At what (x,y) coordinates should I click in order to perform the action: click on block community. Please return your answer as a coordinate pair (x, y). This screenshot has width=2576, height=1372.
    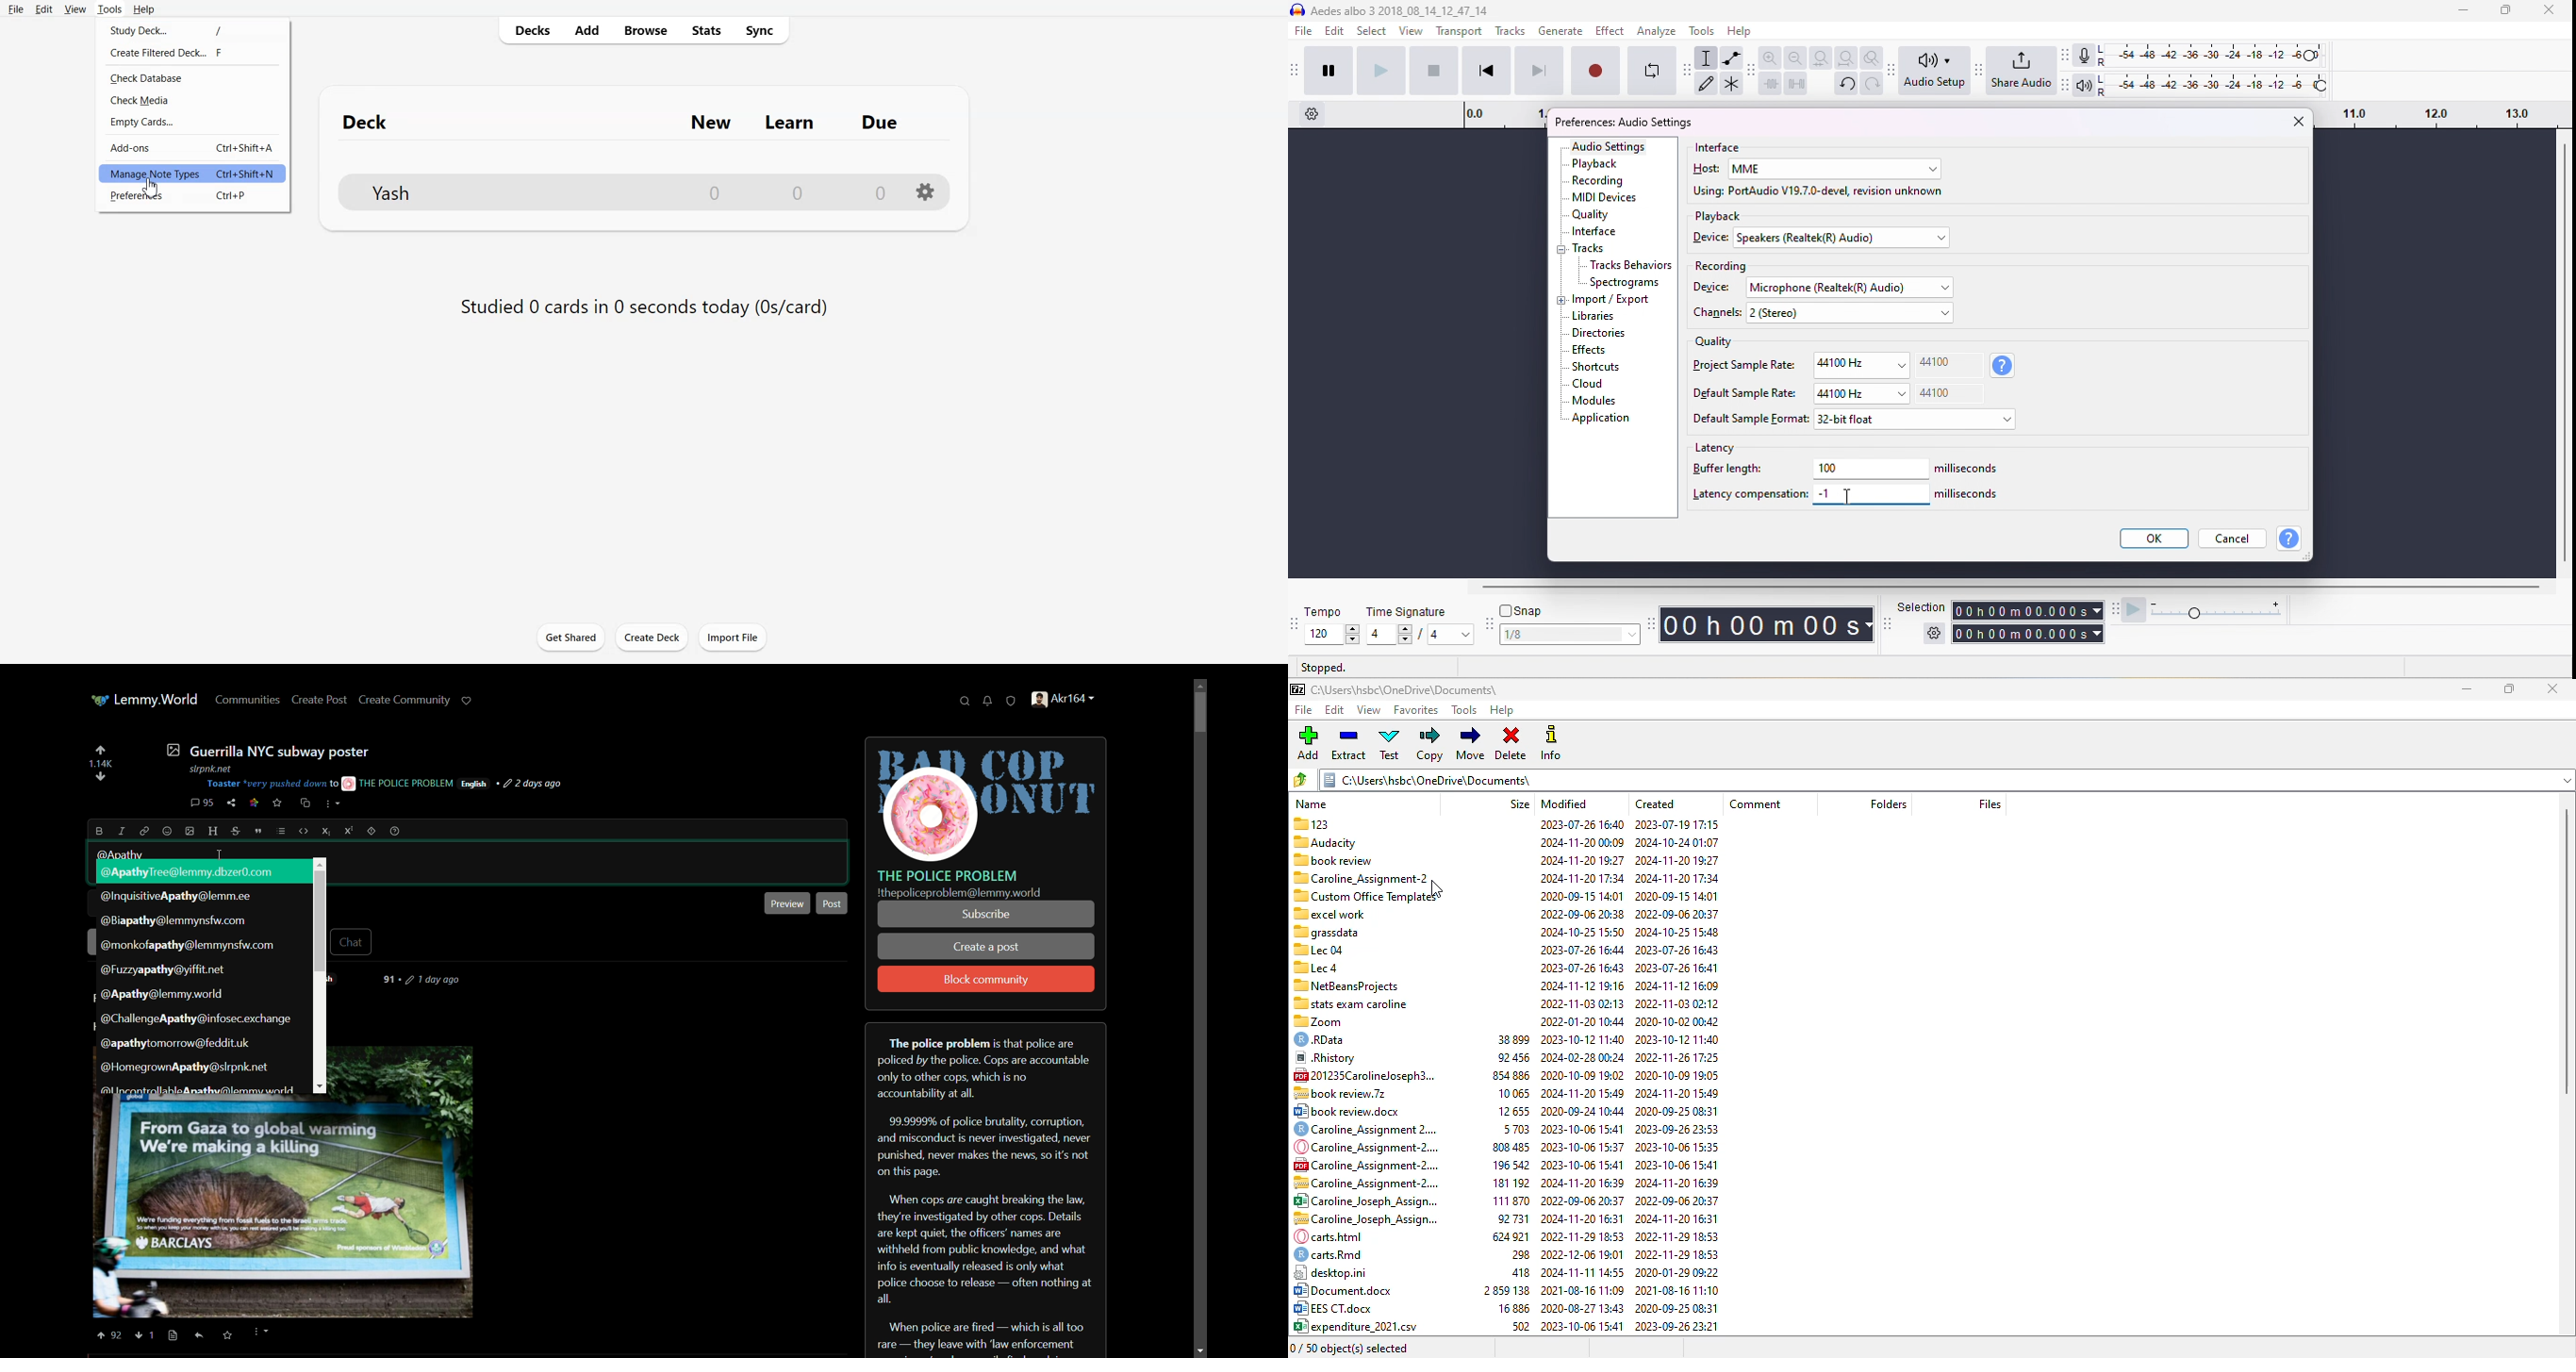
    Looking at the image, I should click on (986, 980).